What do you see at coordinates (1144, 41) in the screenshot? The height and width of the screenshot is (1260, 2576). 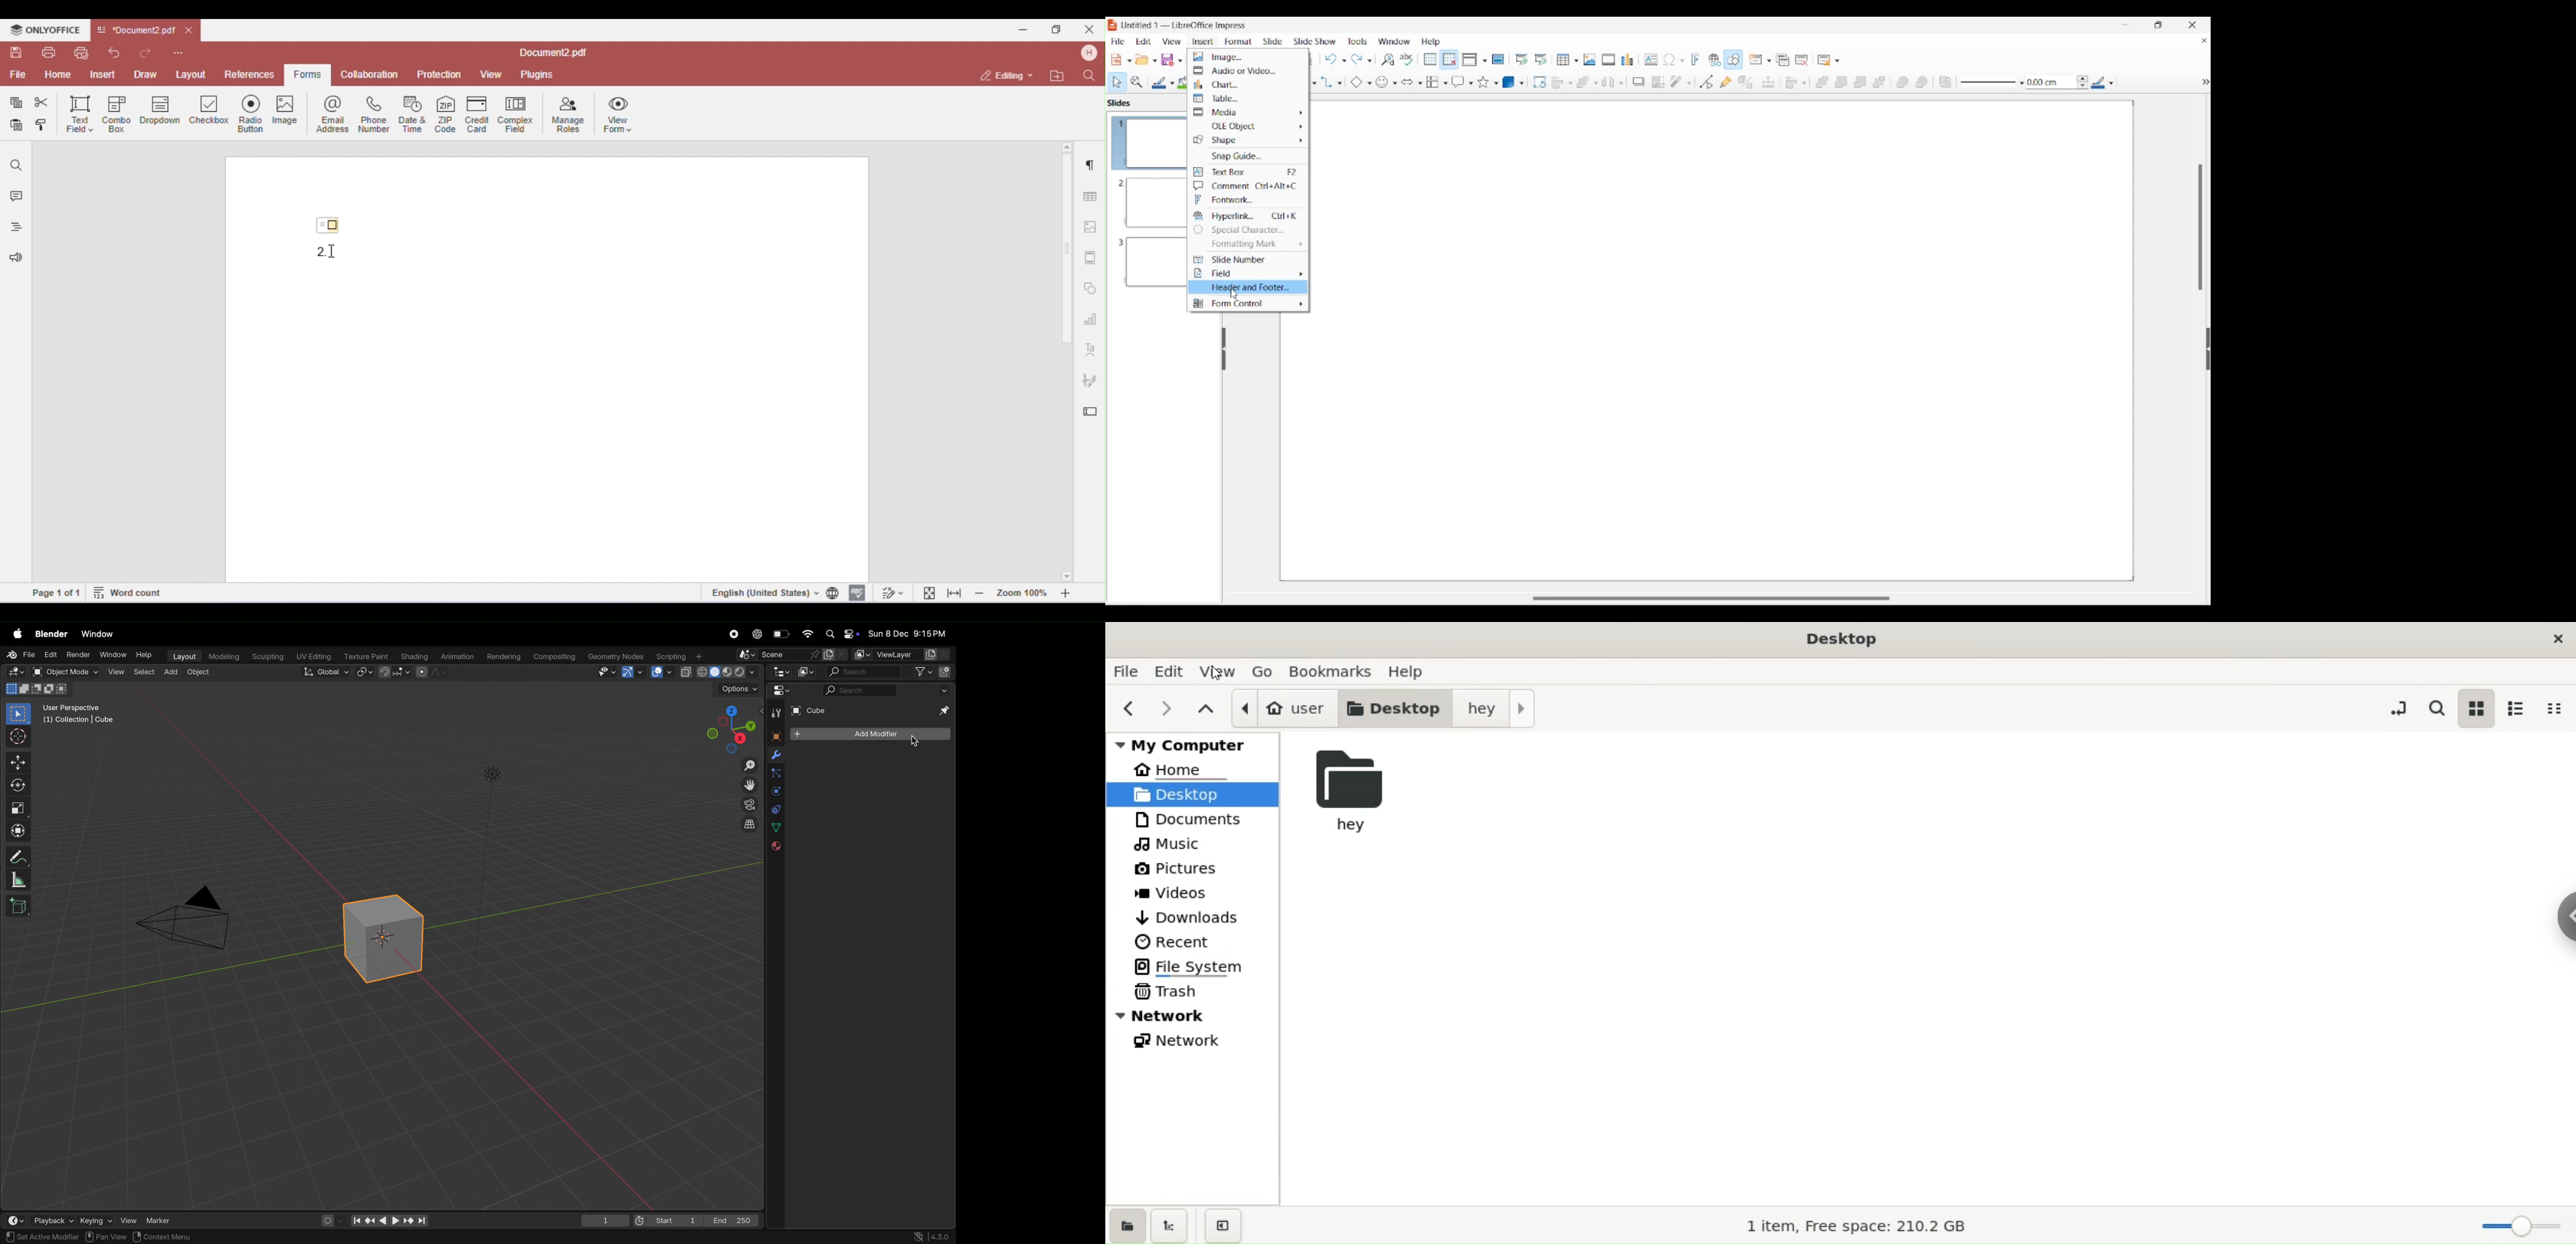 I see `Edit menu` at bounding box center [1144, 41].